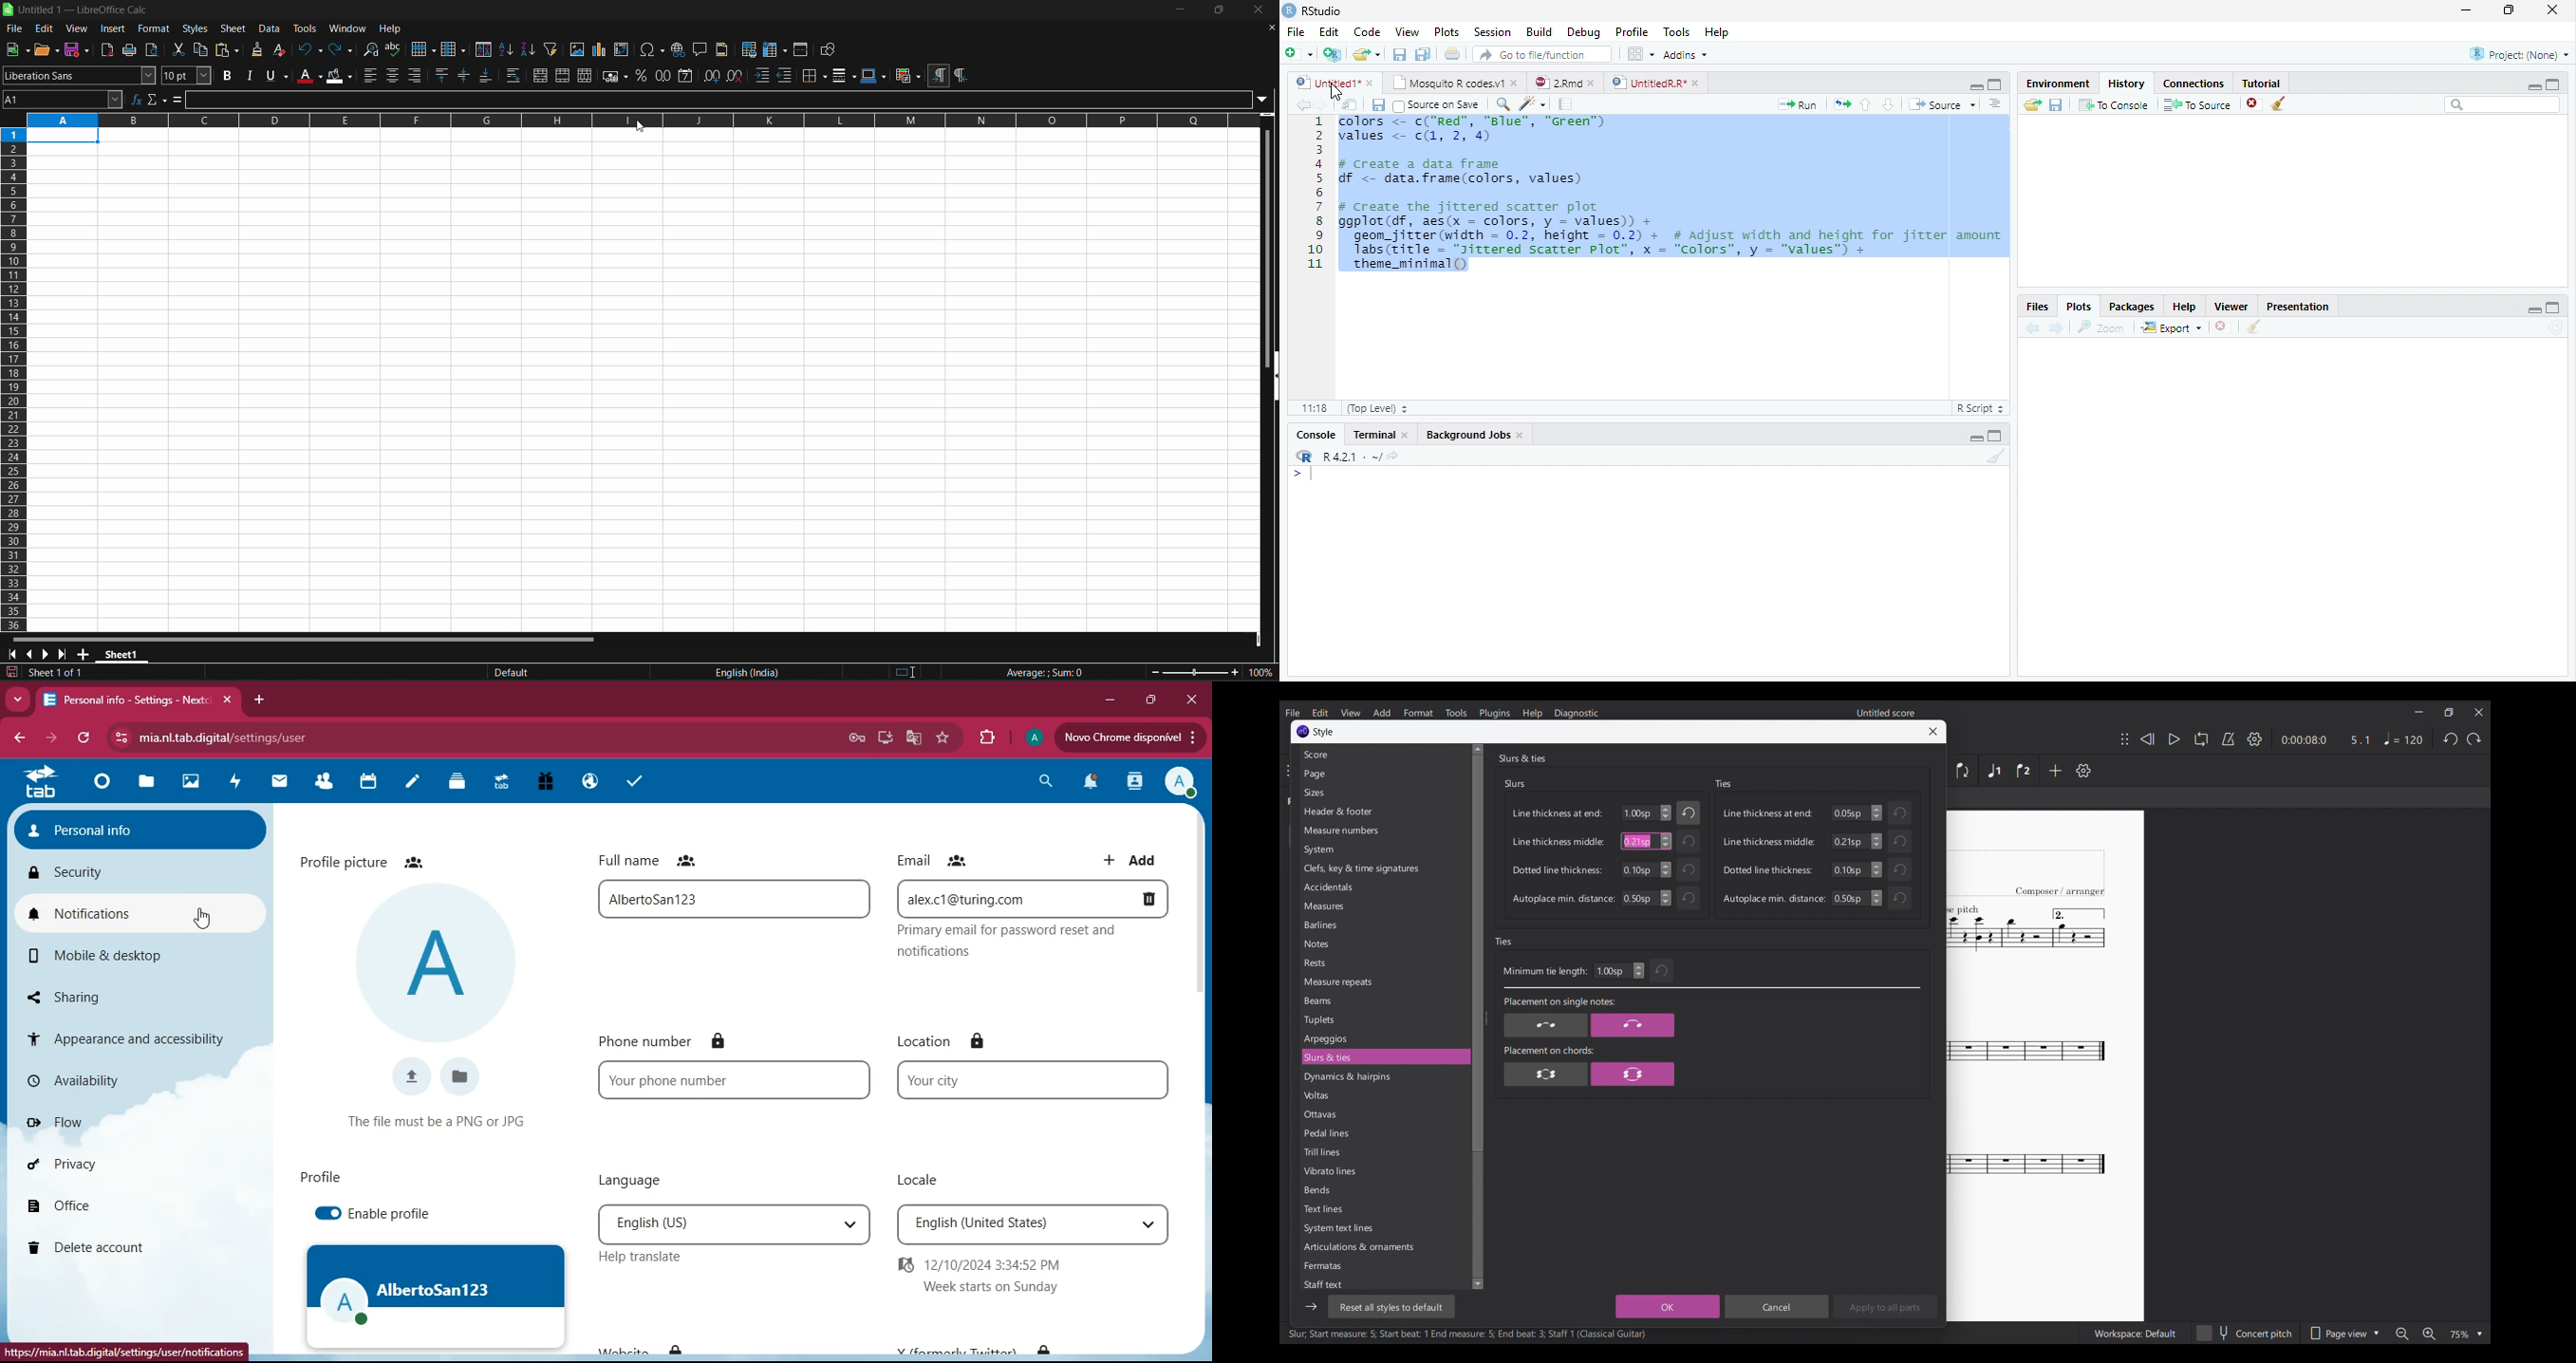  I want to click on Plots, so click(2079, 307).